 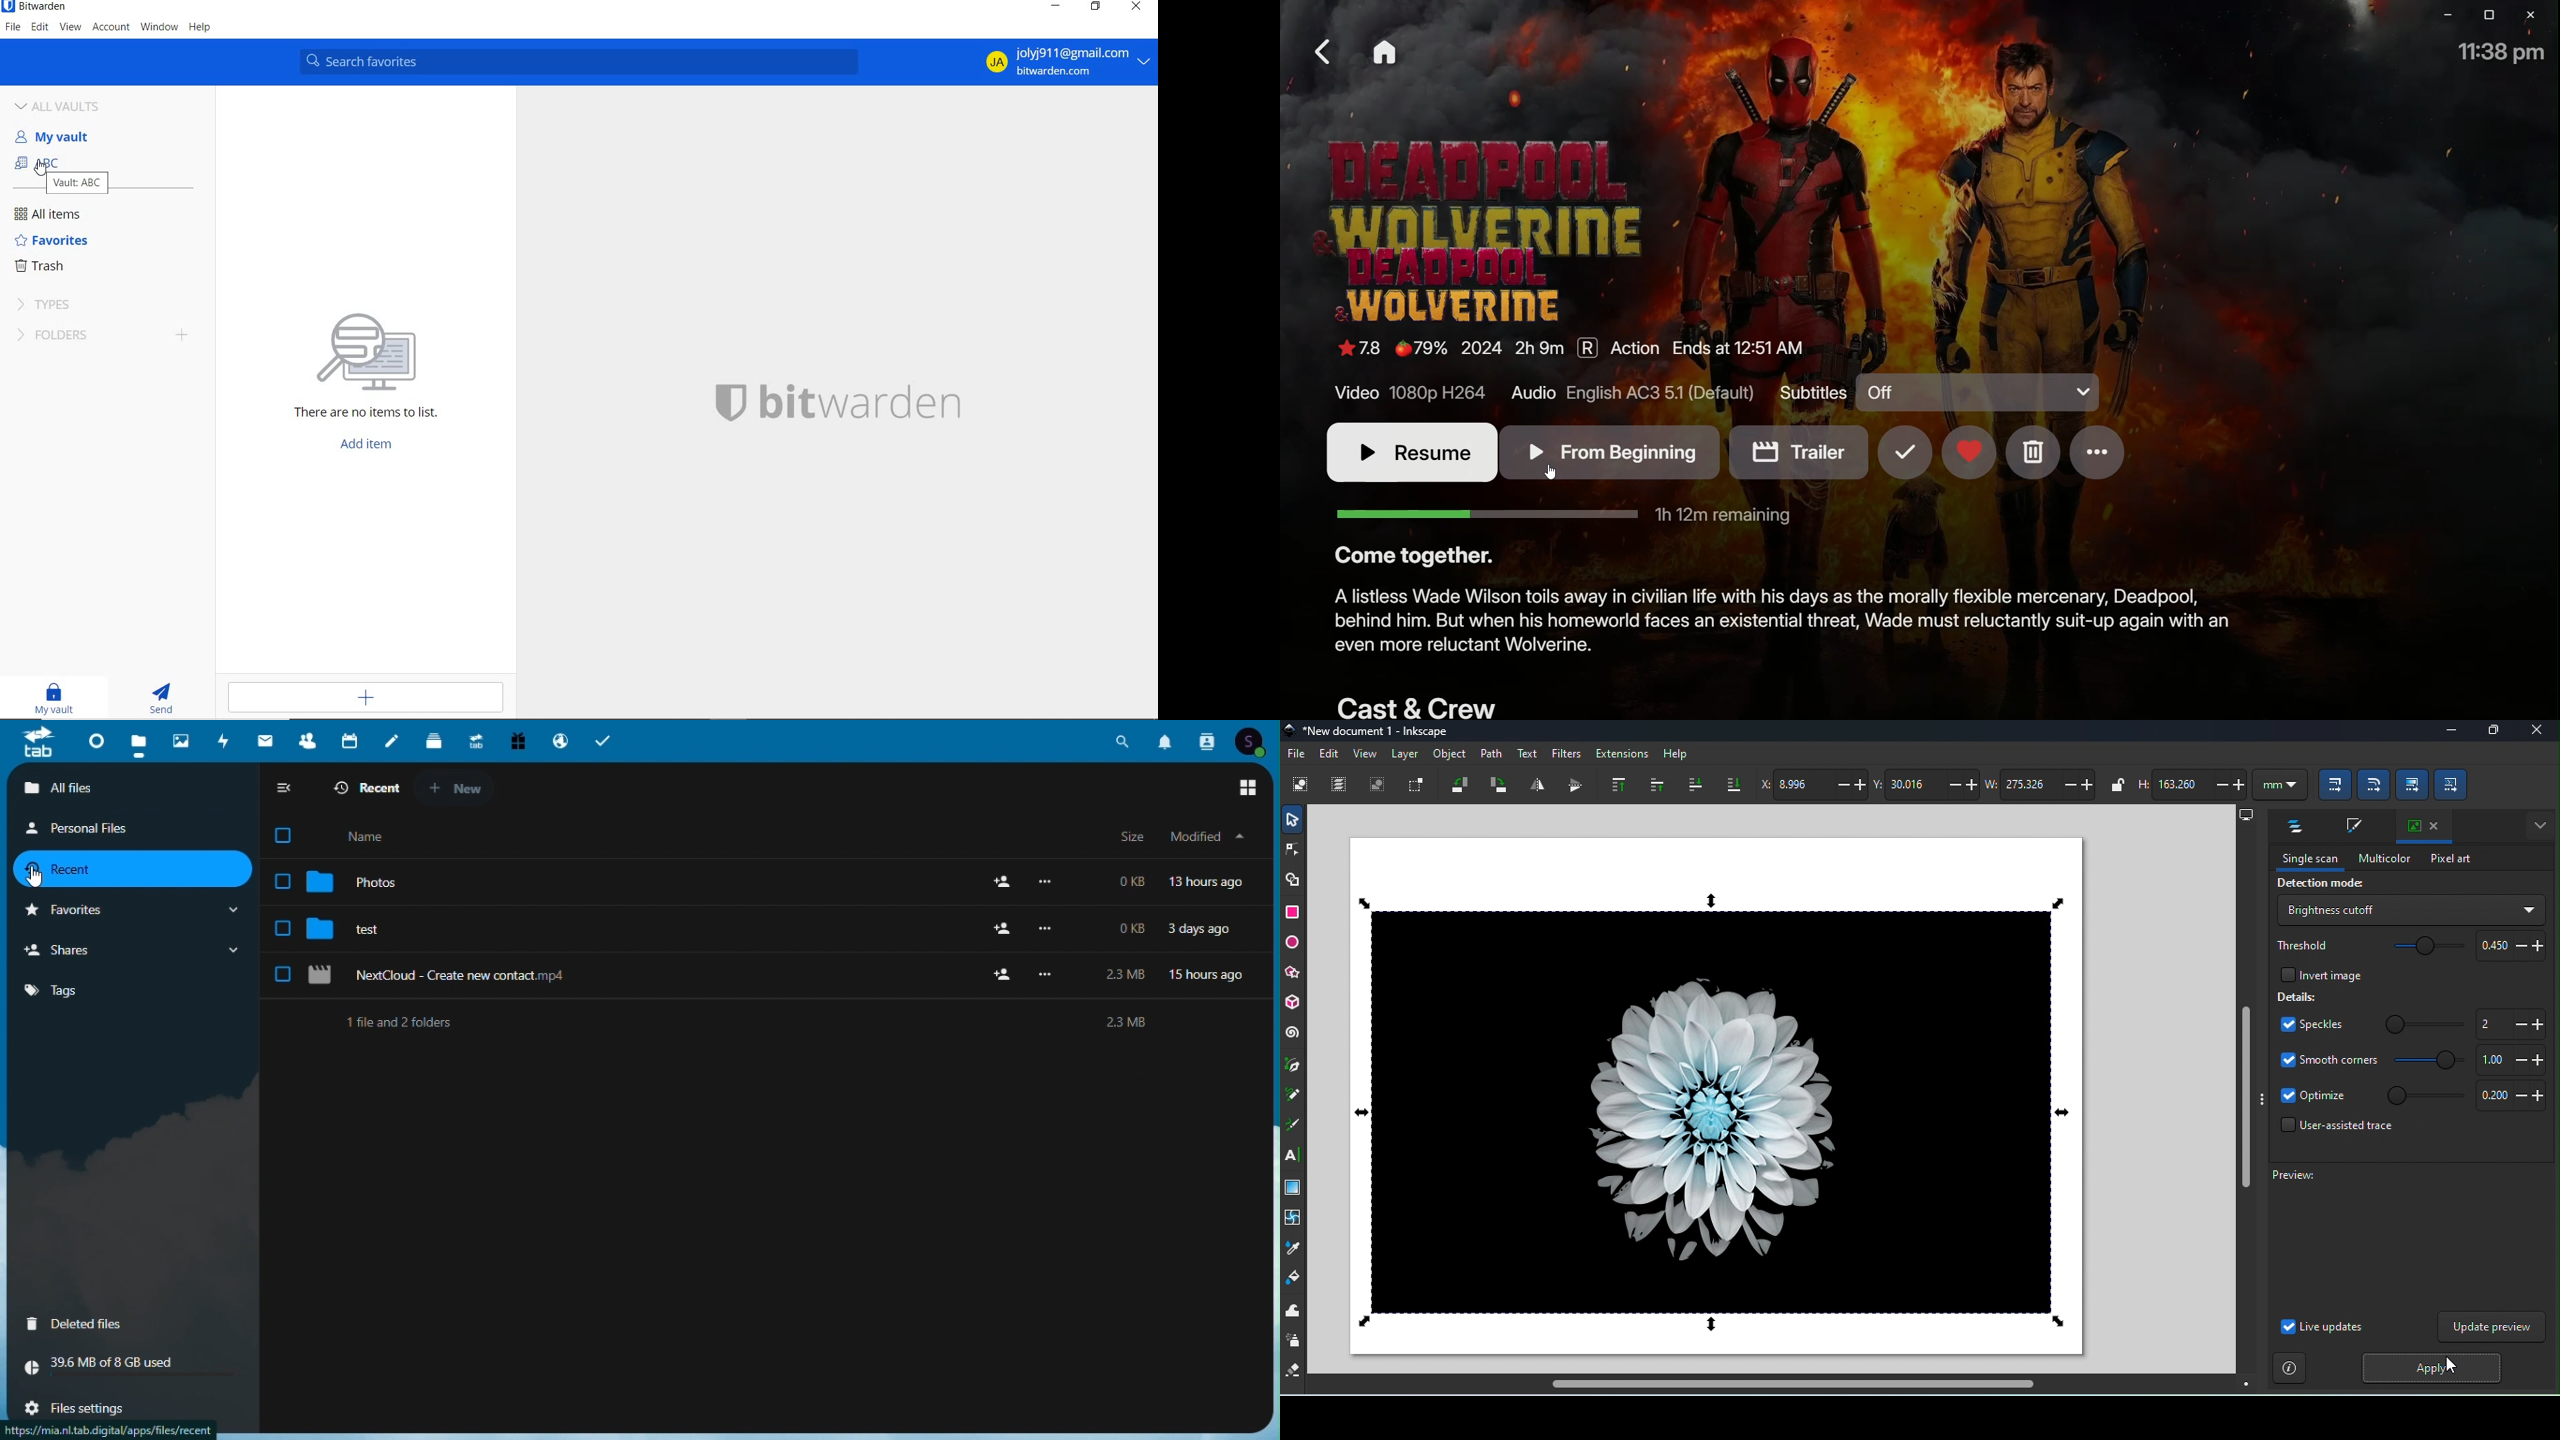 I want to click on Select all objects, so click(x=1301, y=787).